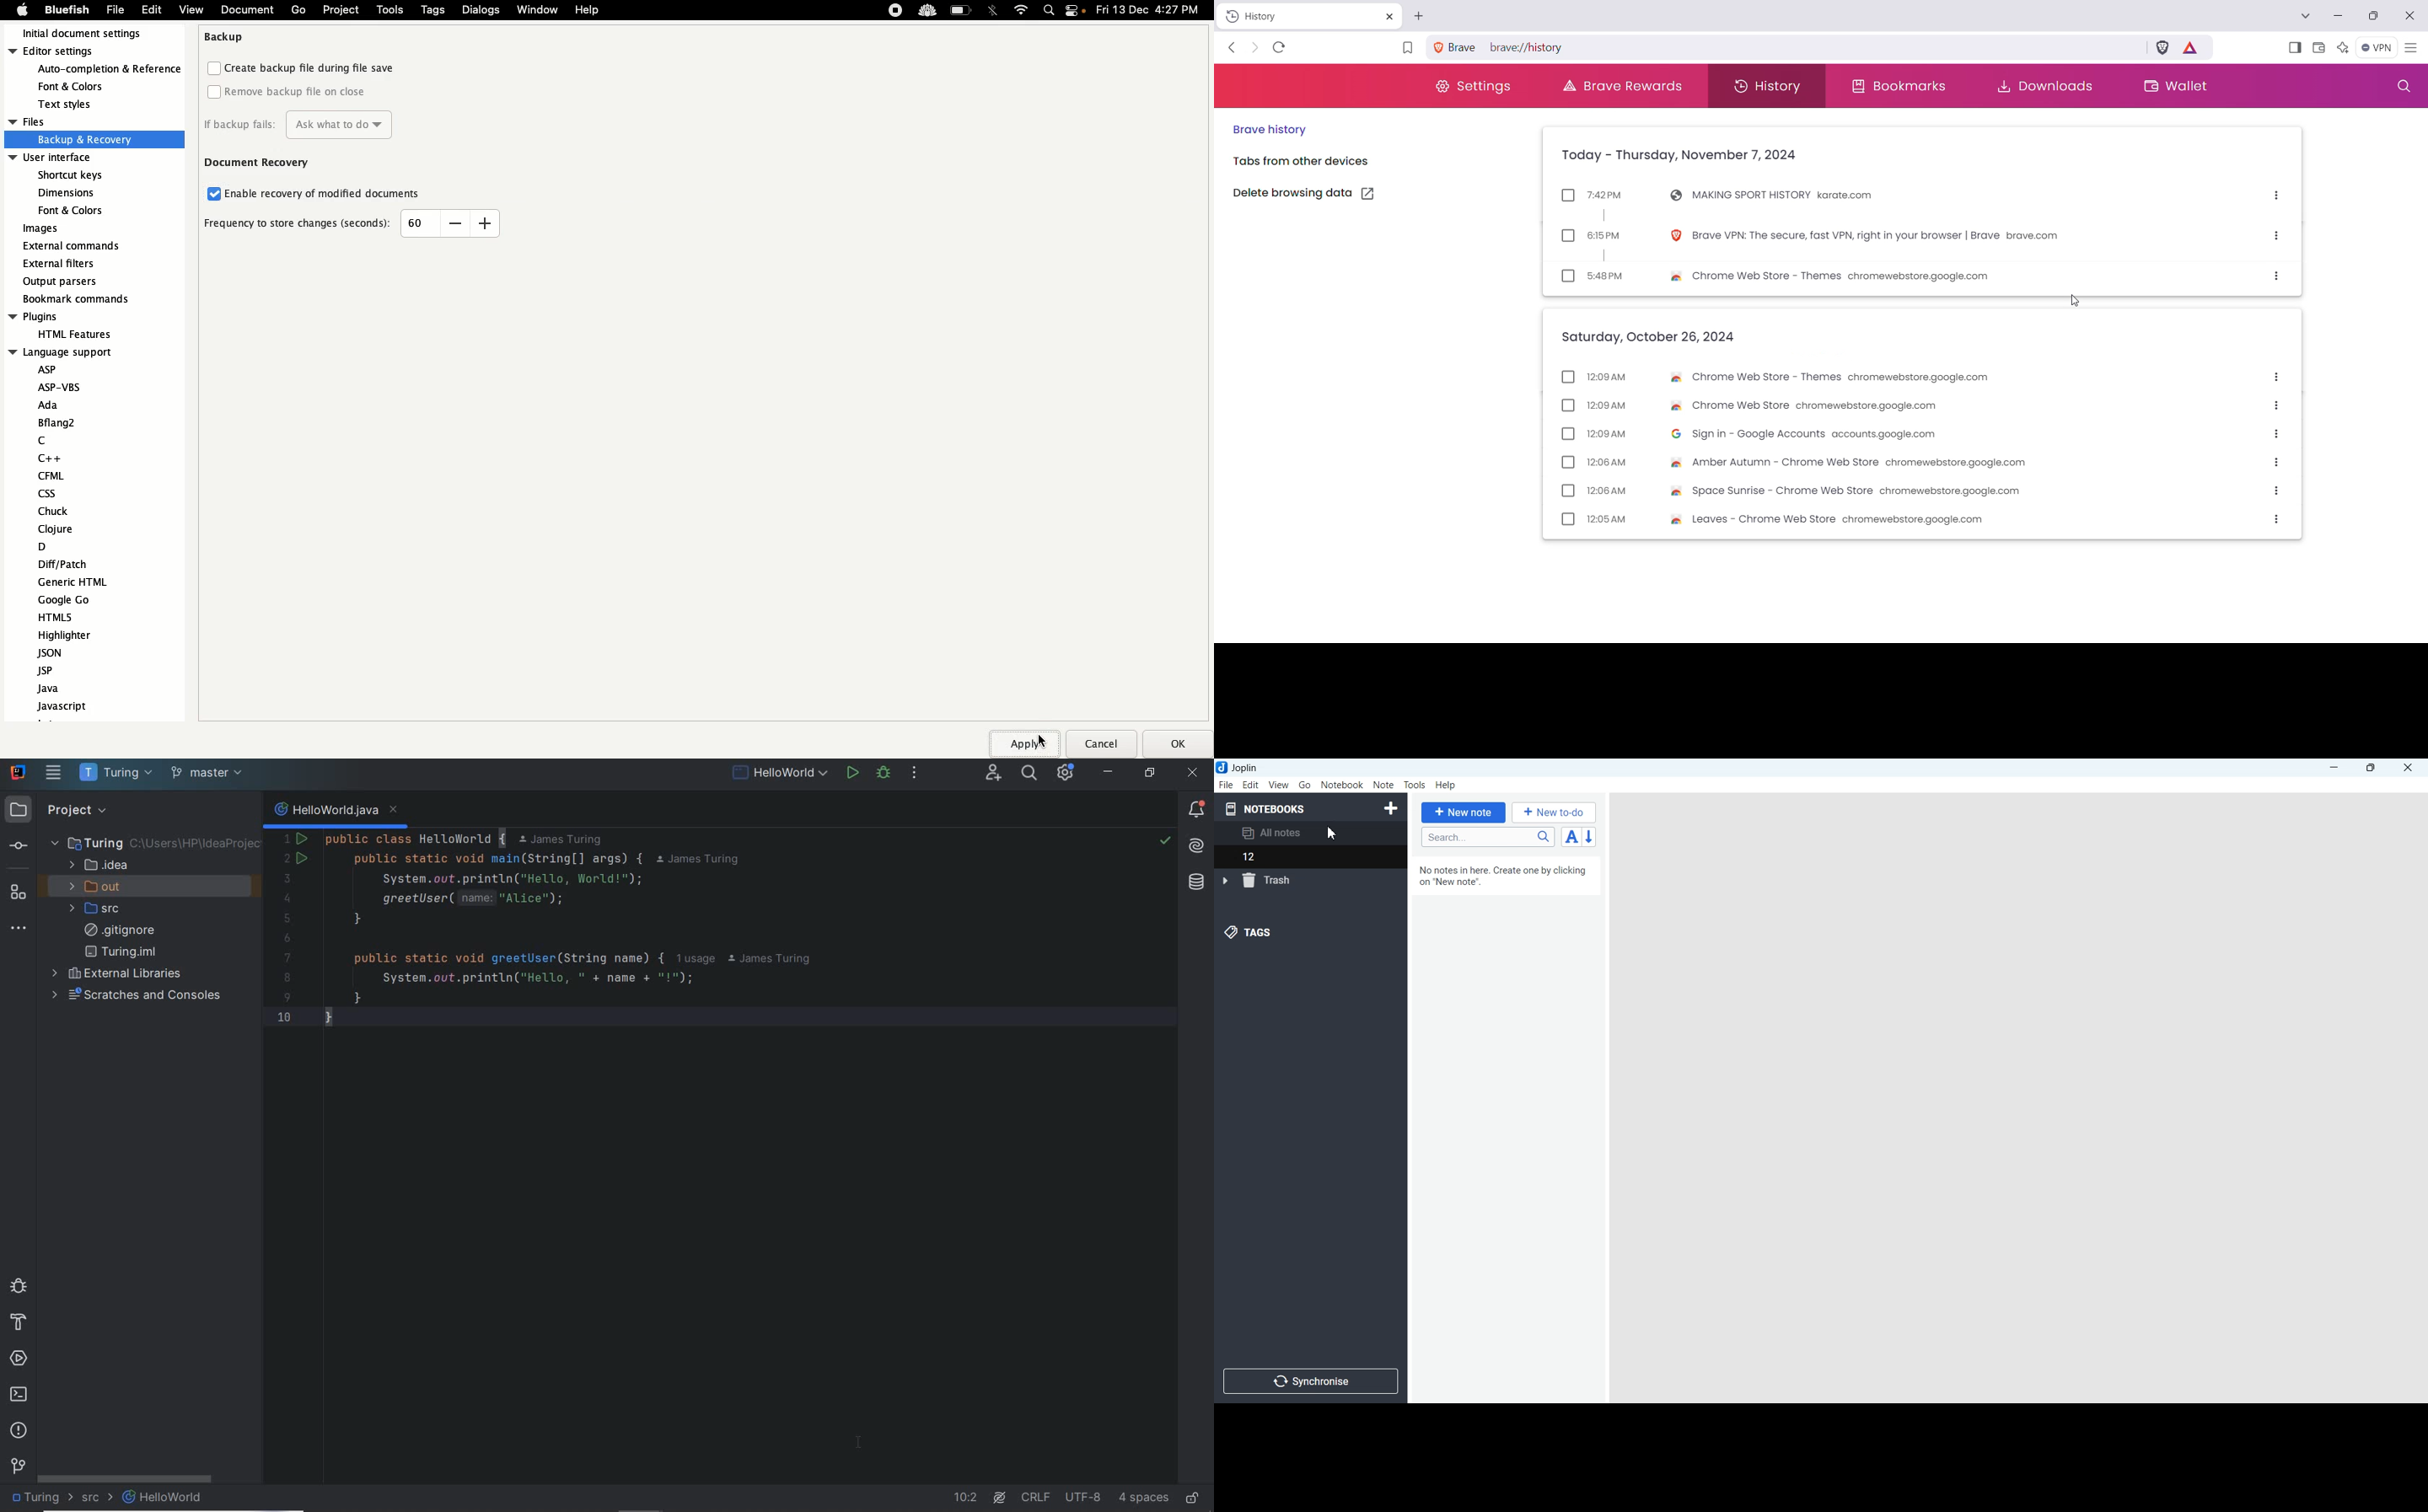 The height and width of the screenshot is (1512, 2436). I want to click on Earn tokens for private Ads you see on Brave, so click(2191, 47).